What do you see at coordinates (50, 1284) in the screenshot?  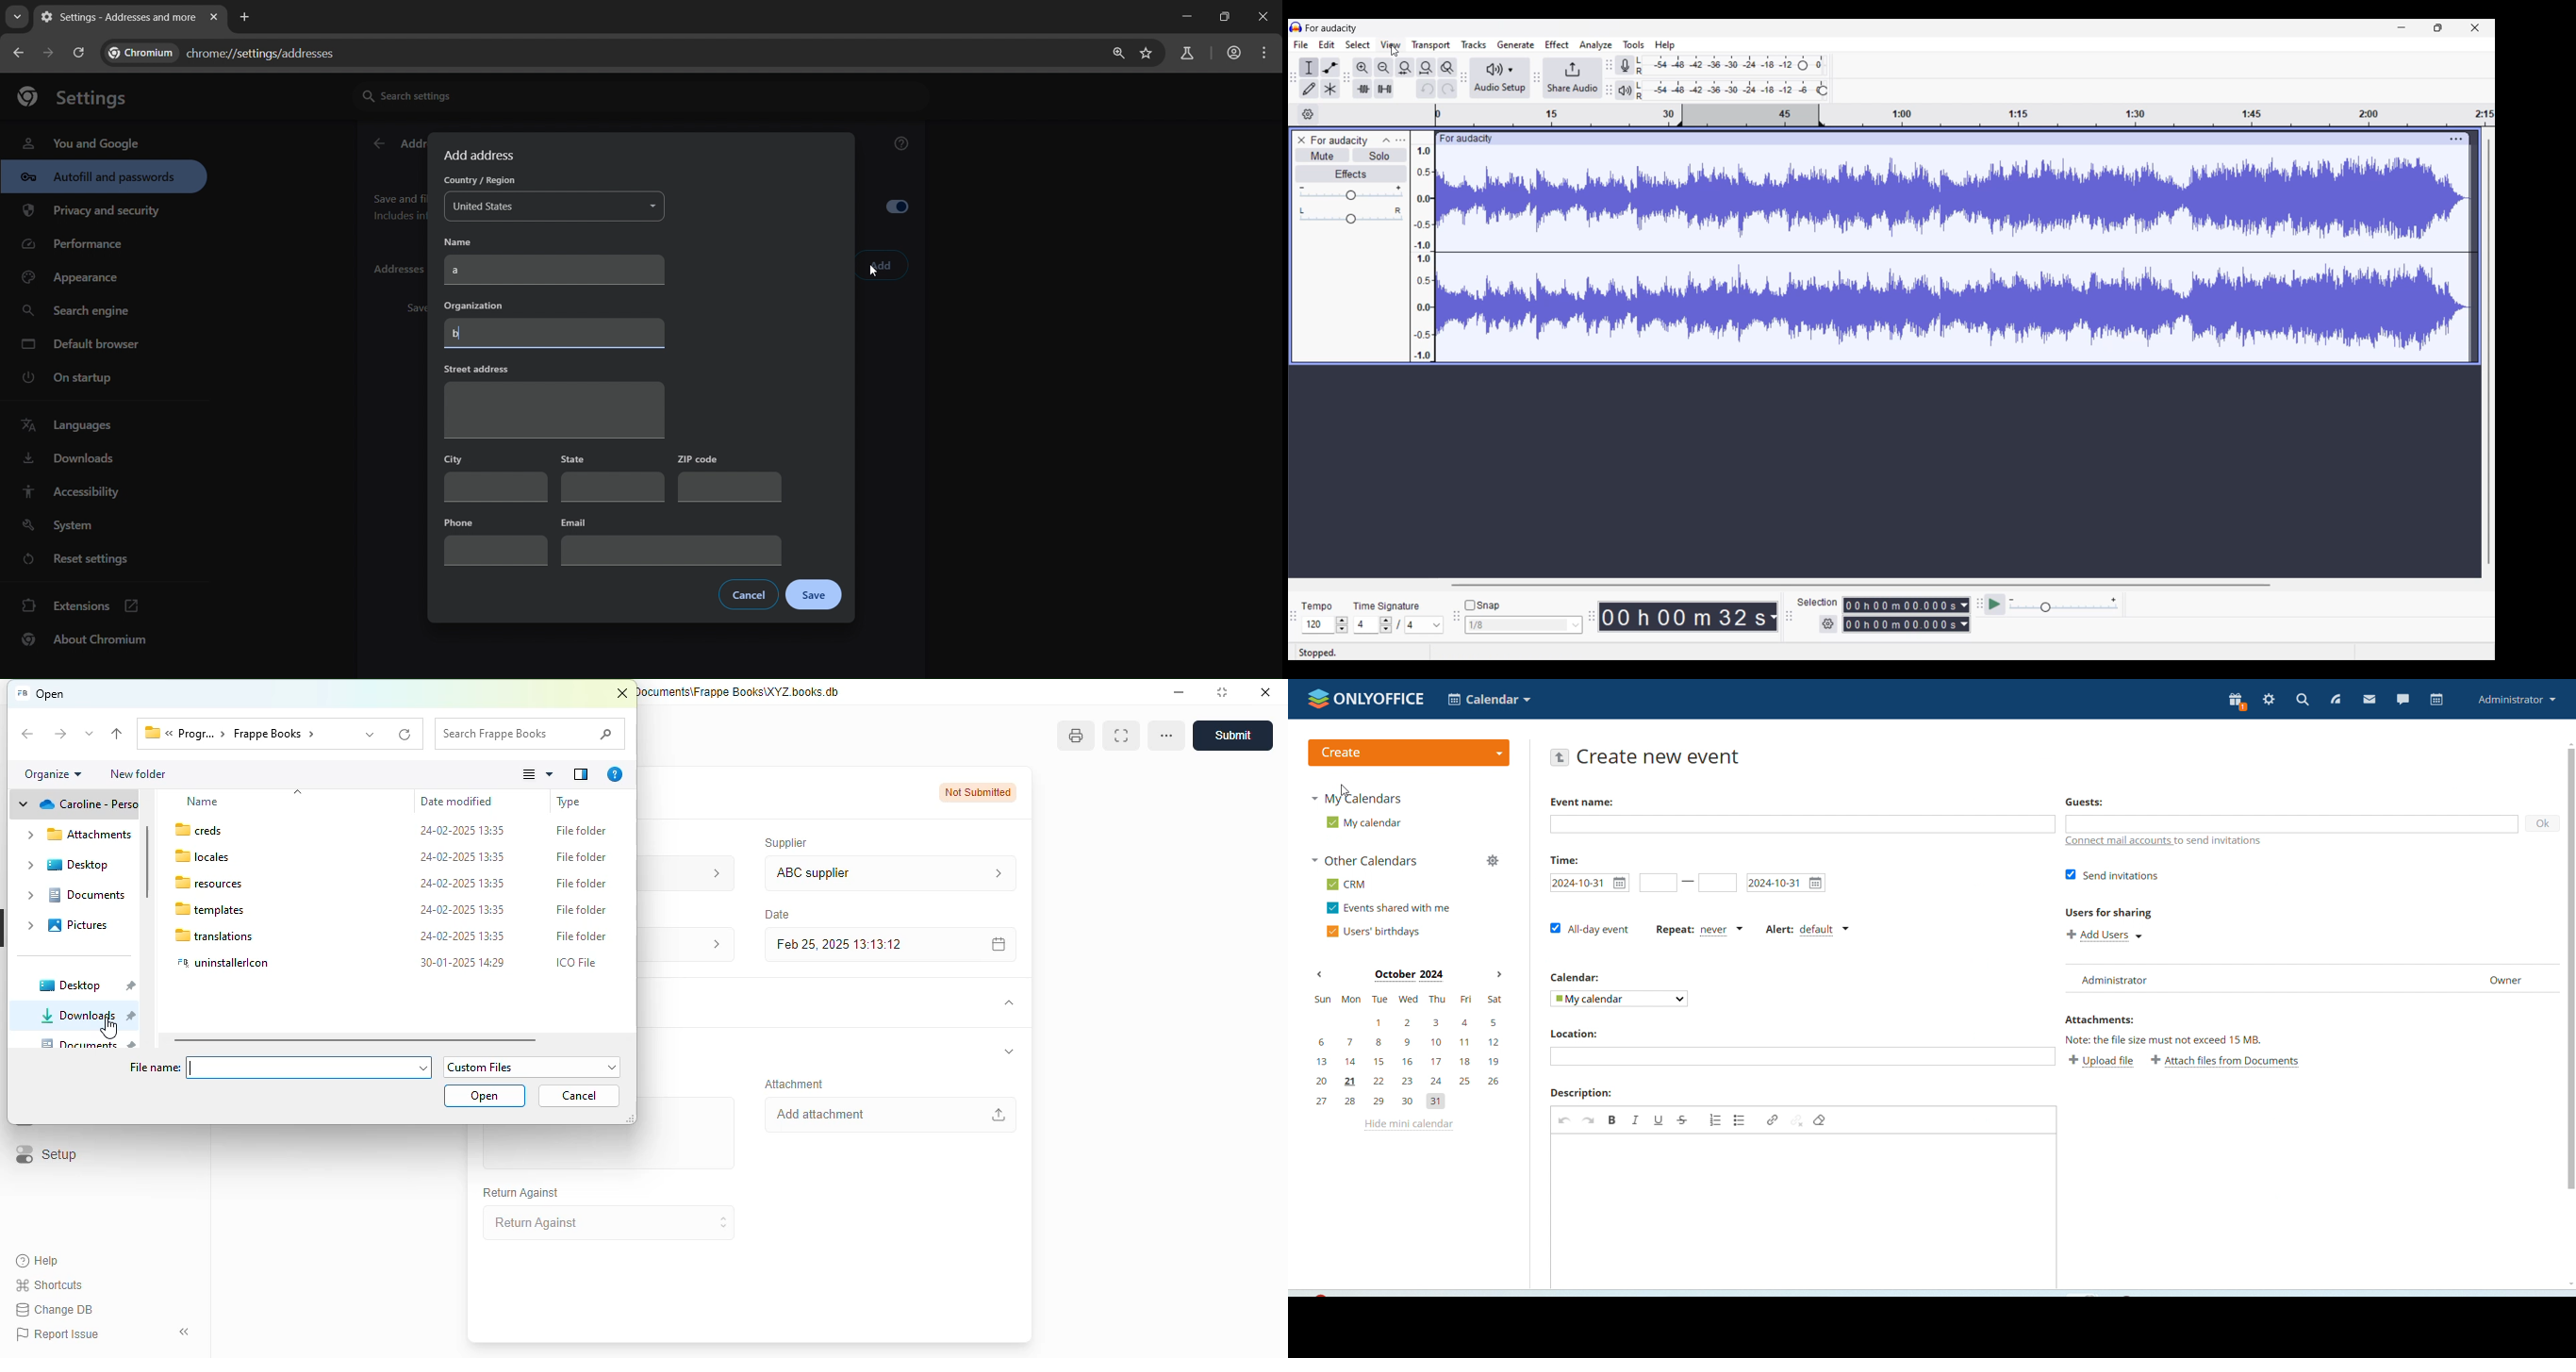 I see `shortcuts` at bounding box center [50, 1284].